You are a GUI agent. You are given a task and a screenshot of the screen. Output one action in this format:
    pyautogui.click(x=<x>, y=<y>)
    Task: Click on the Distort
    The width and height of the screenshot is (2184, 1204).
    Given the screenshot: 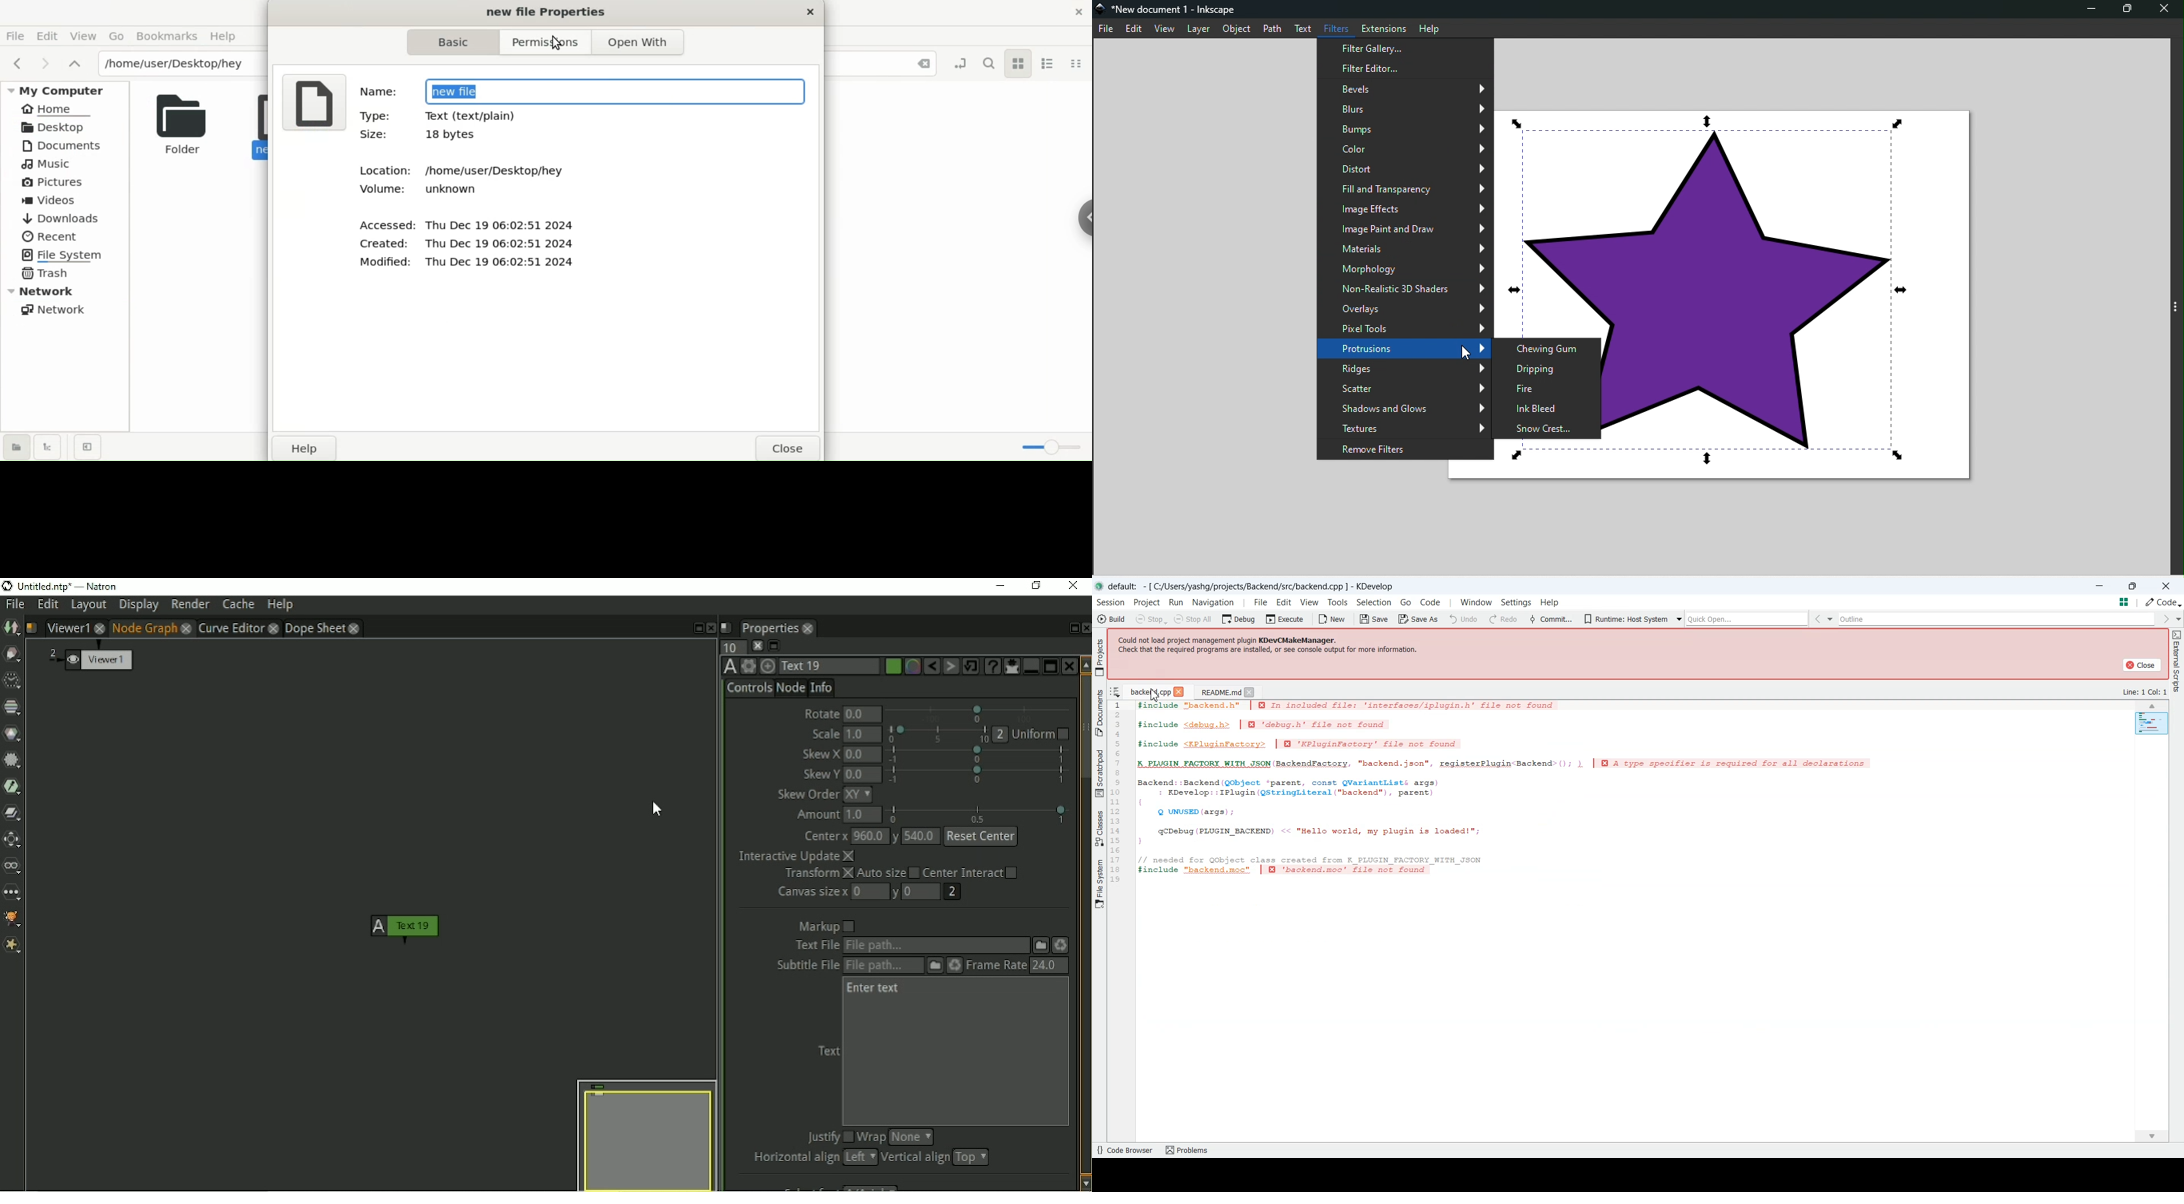 What is the action you would take?
    pyautogui.click(x=1405, y=166)
    